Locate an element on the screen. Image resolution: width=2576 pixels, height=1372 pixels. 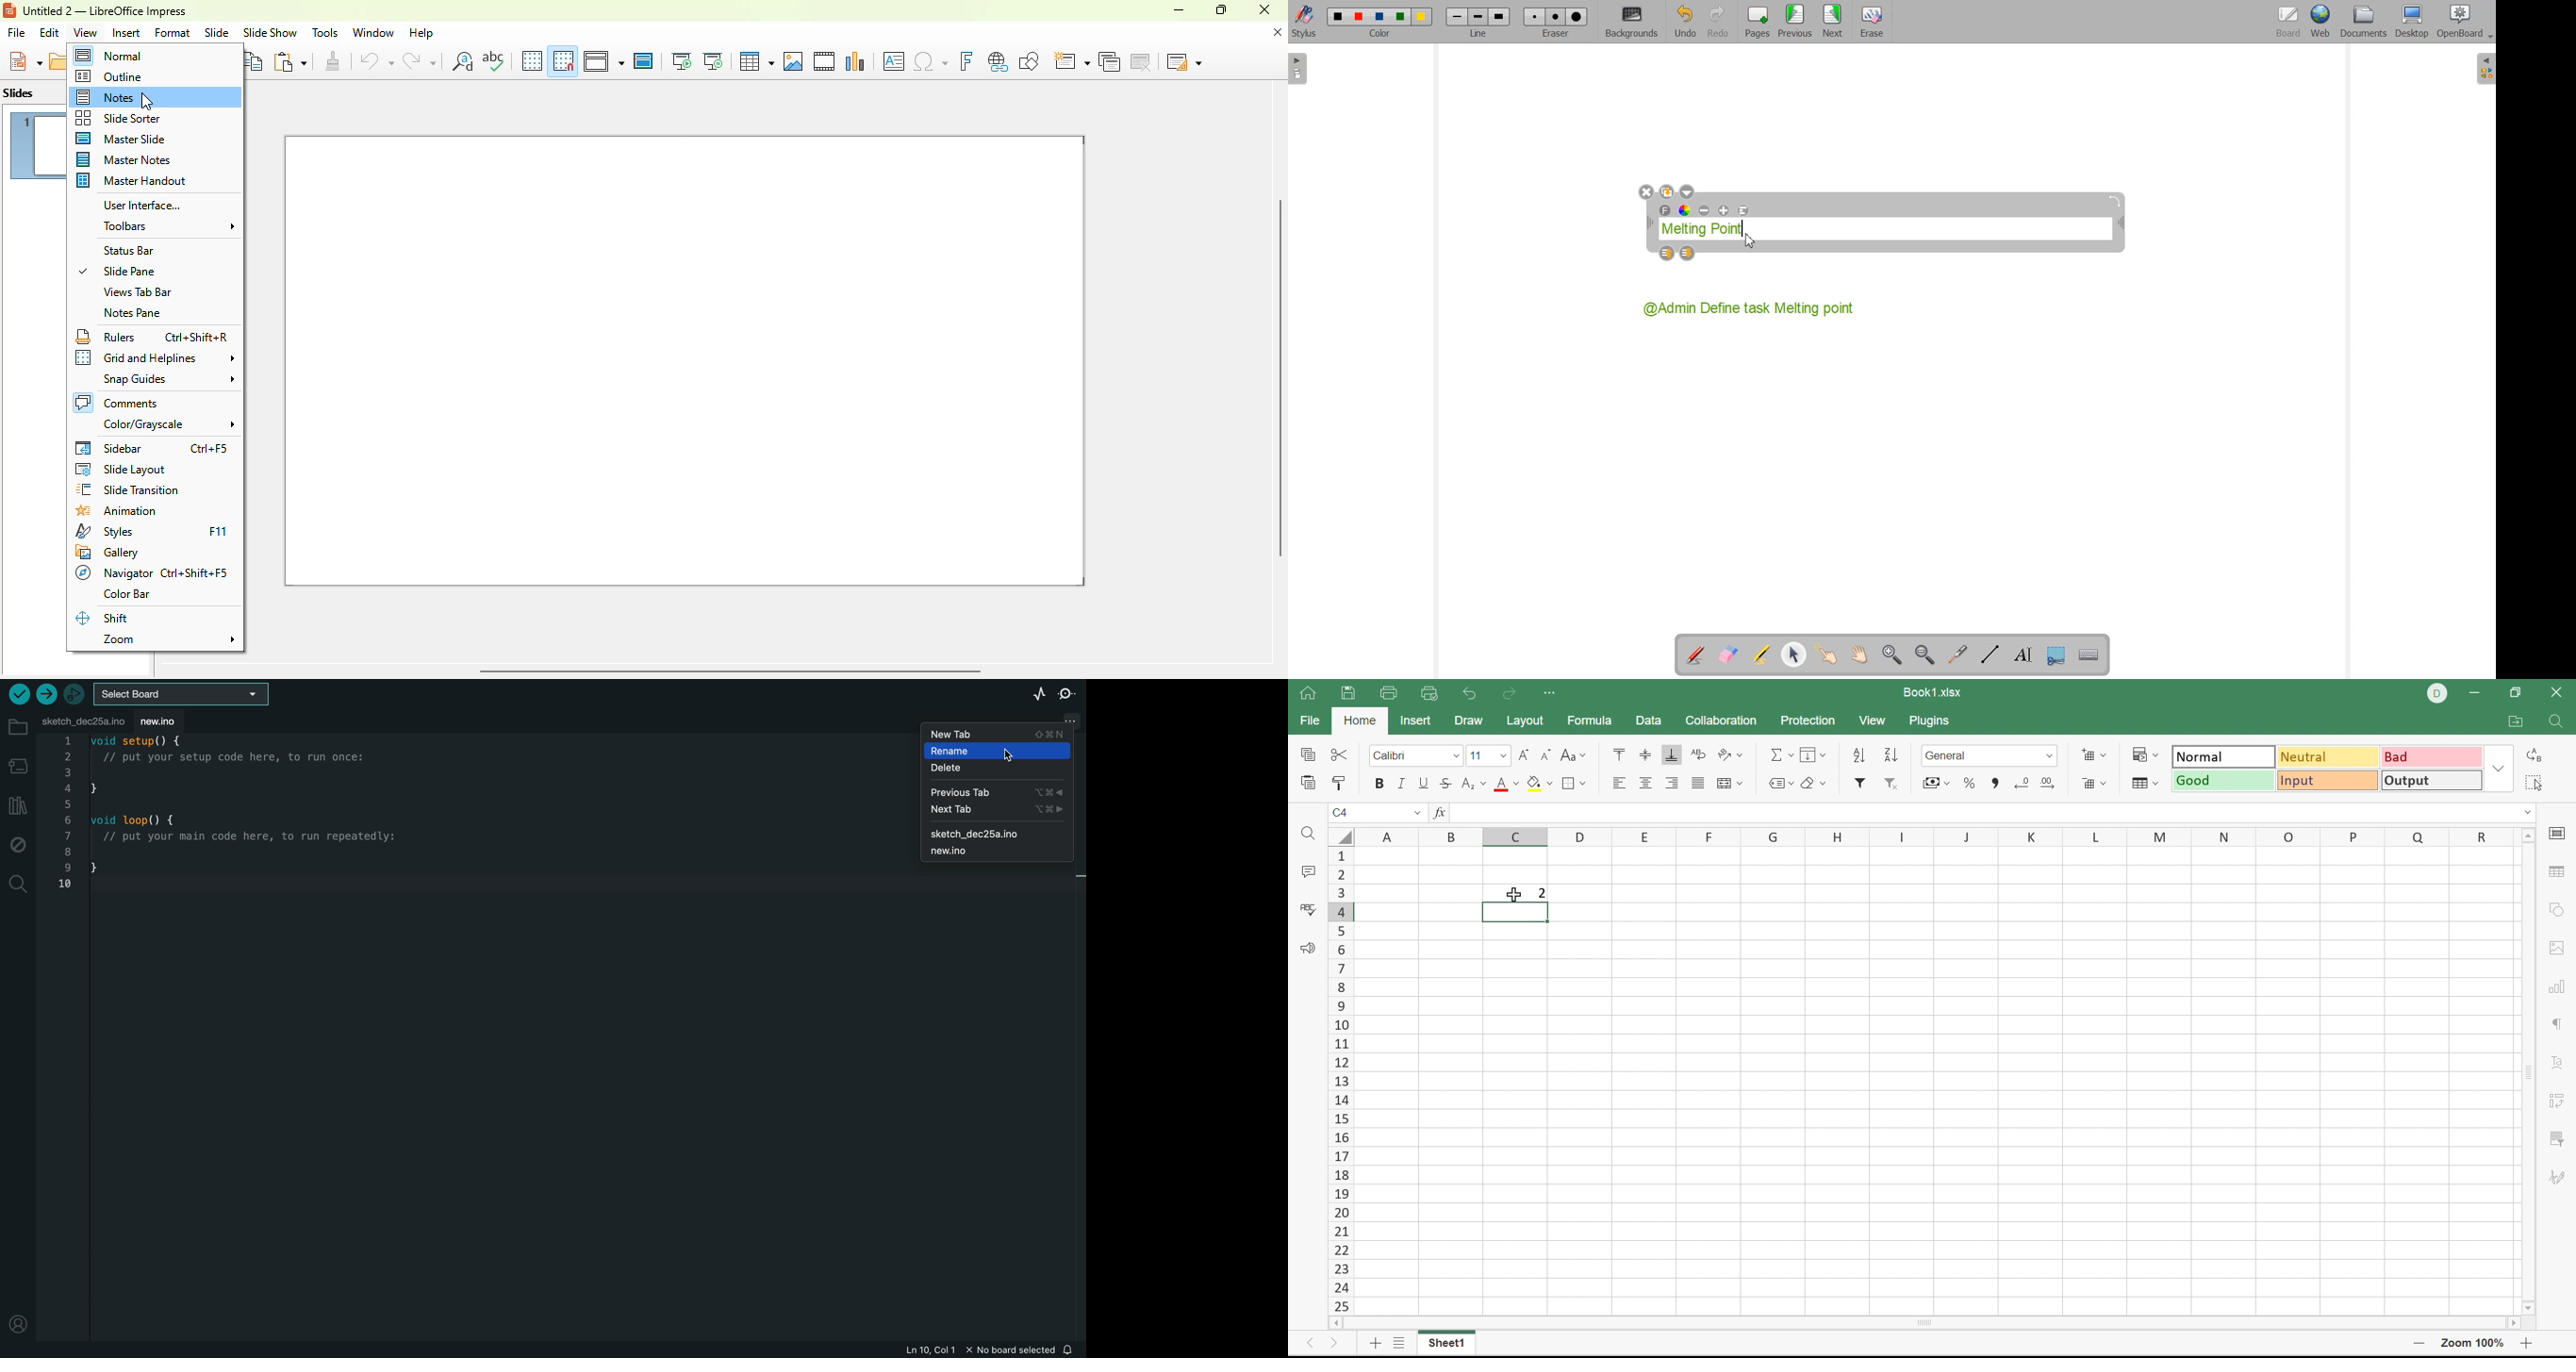
Home is located at coordinates (1305, 692).